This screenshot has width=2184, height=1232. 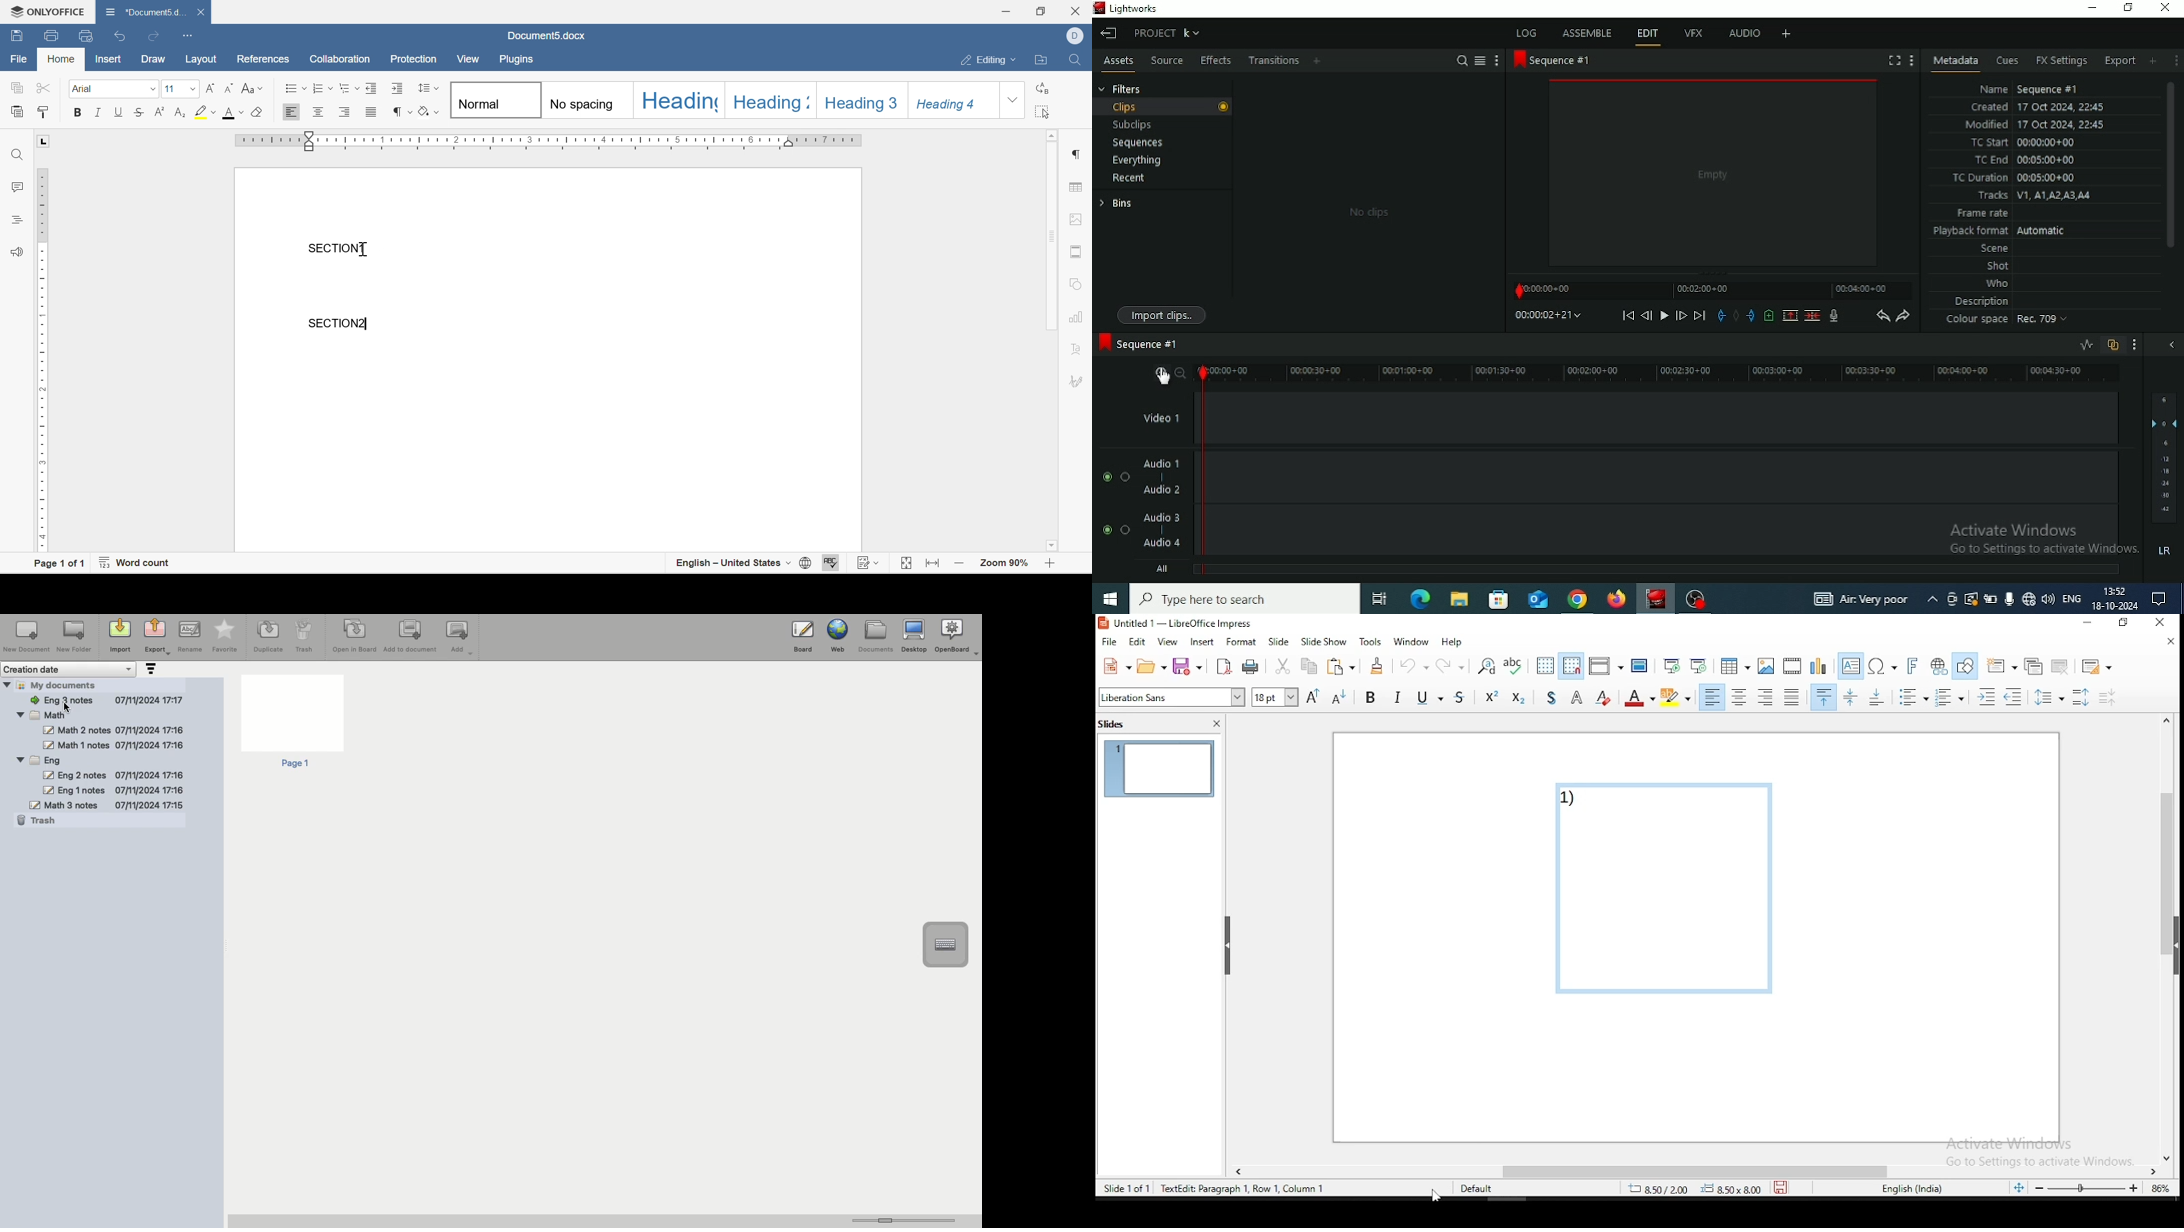 What do you see at coordinates (1910, 1188) in the screenshot?
I see `english (india)` at bounding box center [1910, 1188].